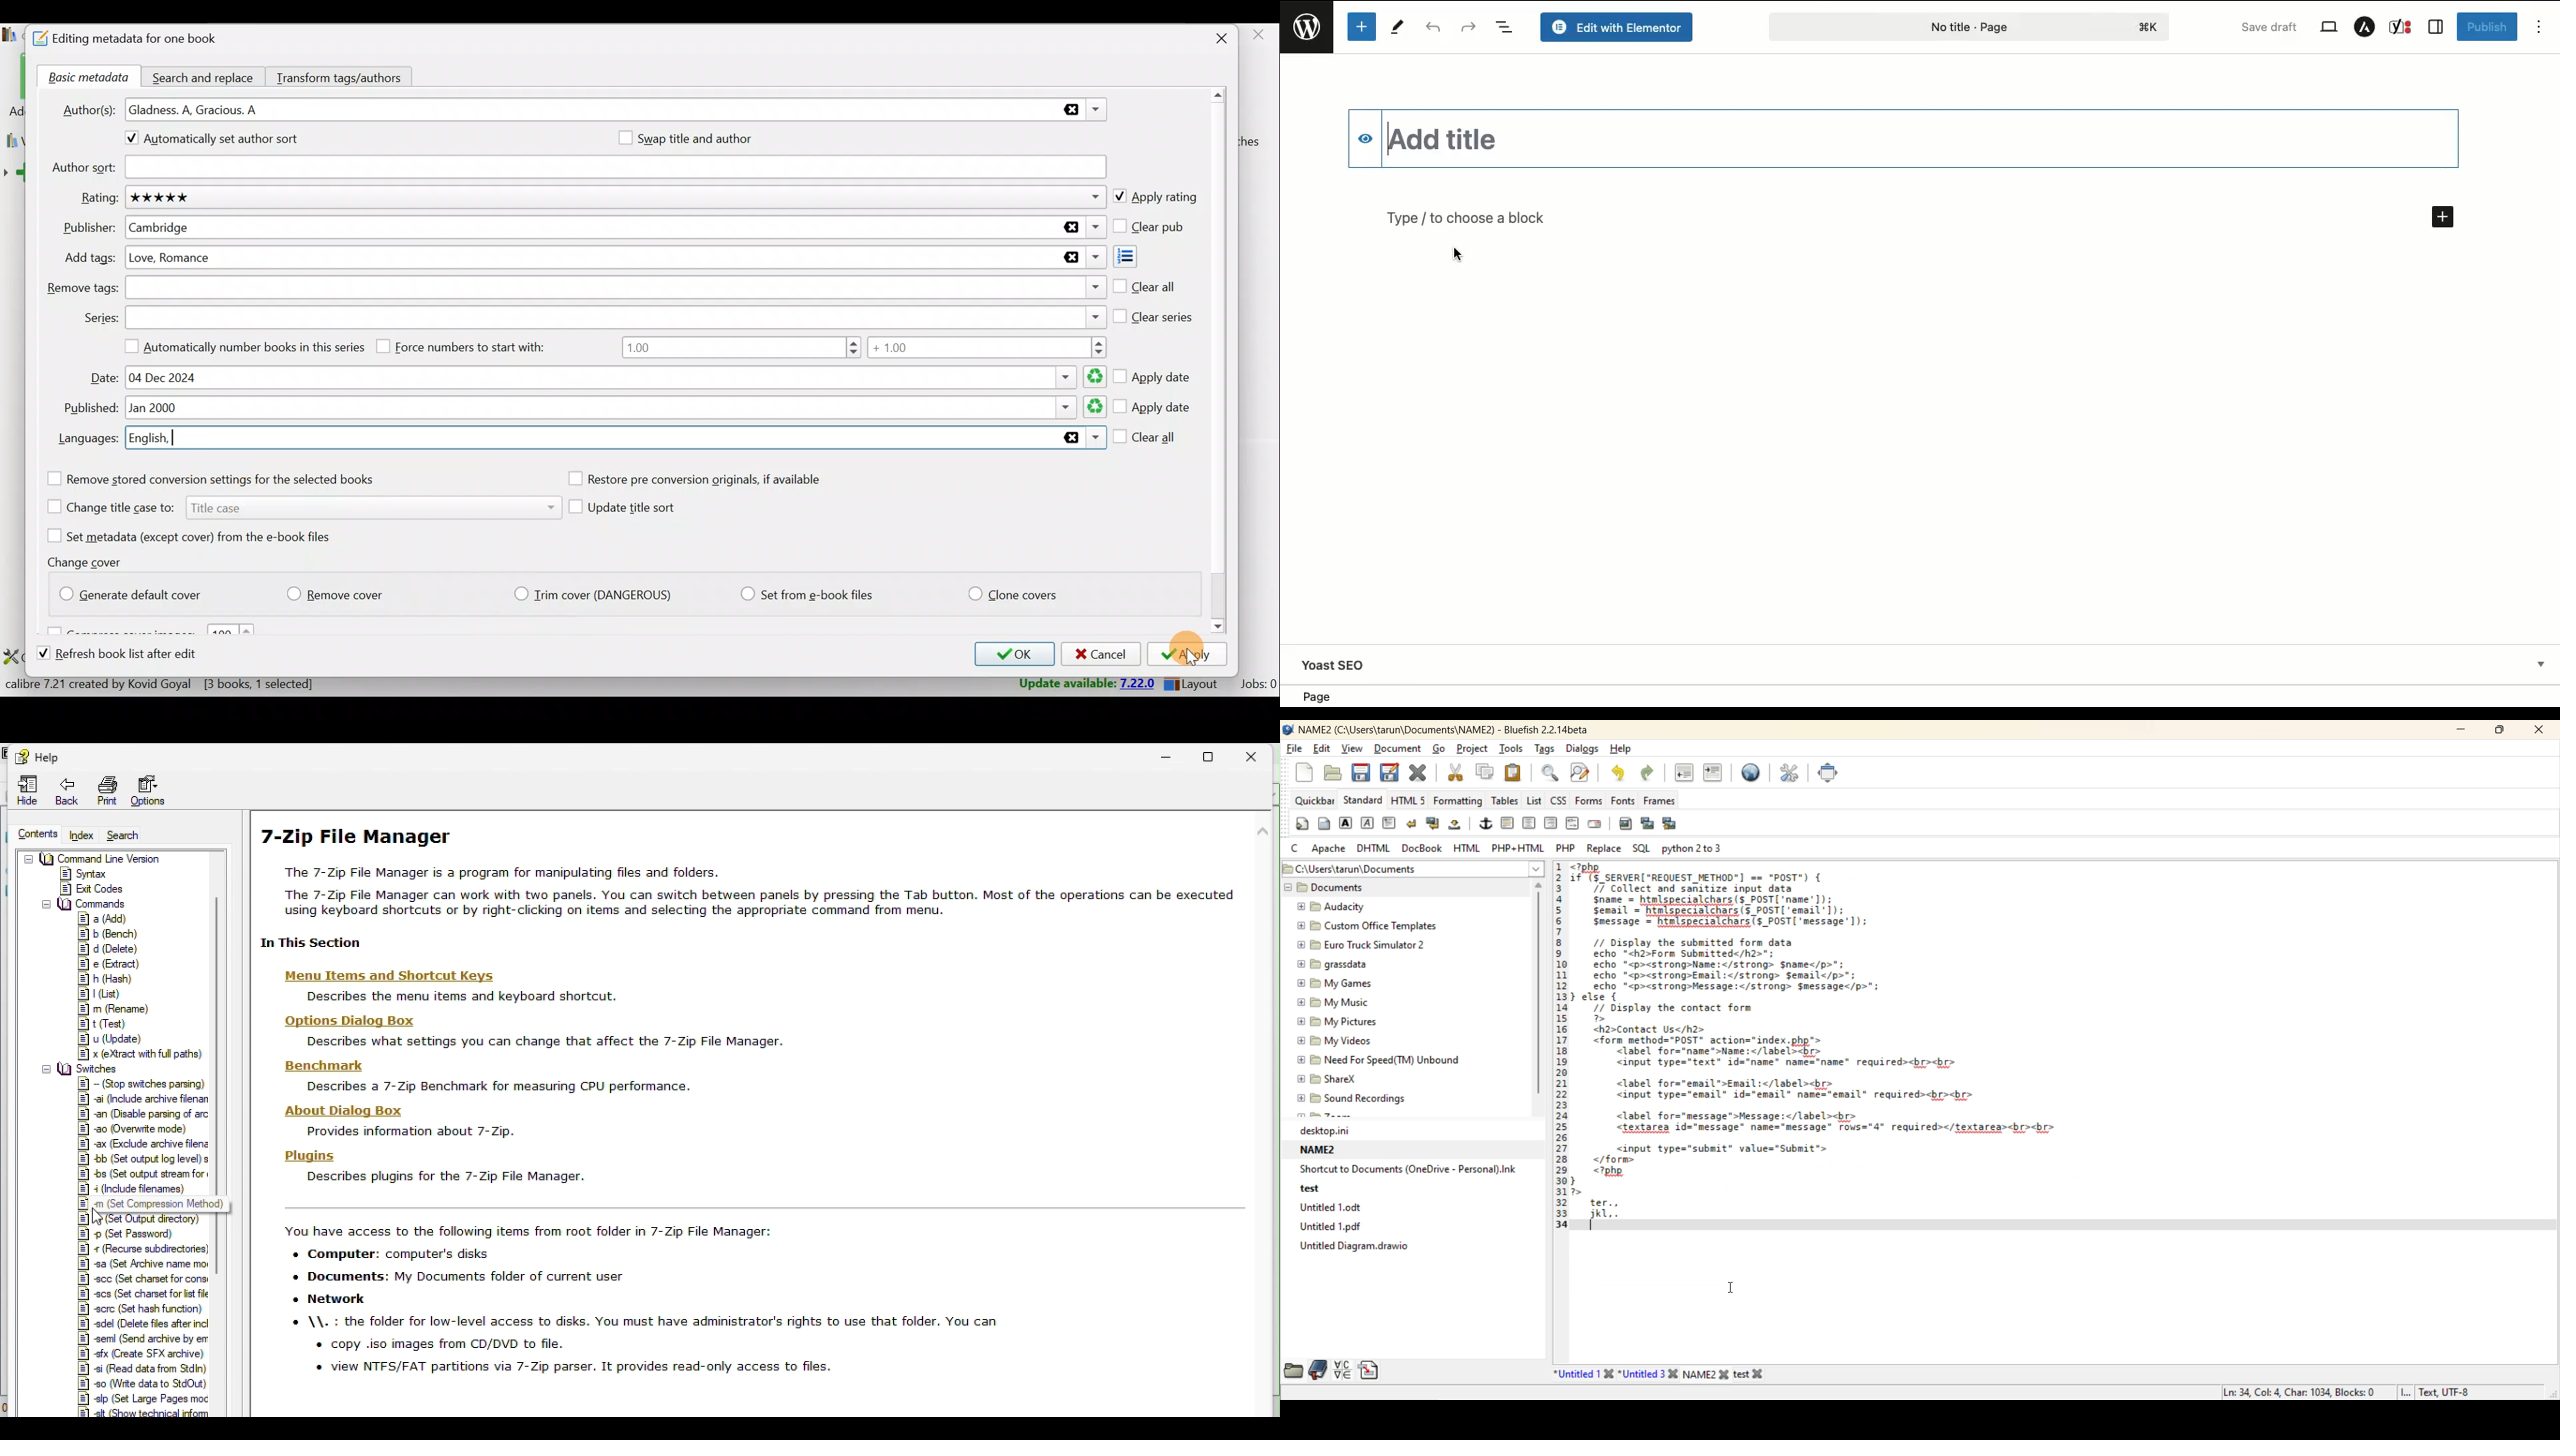 The image size is (2576, 1456). What do you see at coordinates (1343, 1370) in the screenshot?
I see `charmap` at bounding box center [1343, 1370].